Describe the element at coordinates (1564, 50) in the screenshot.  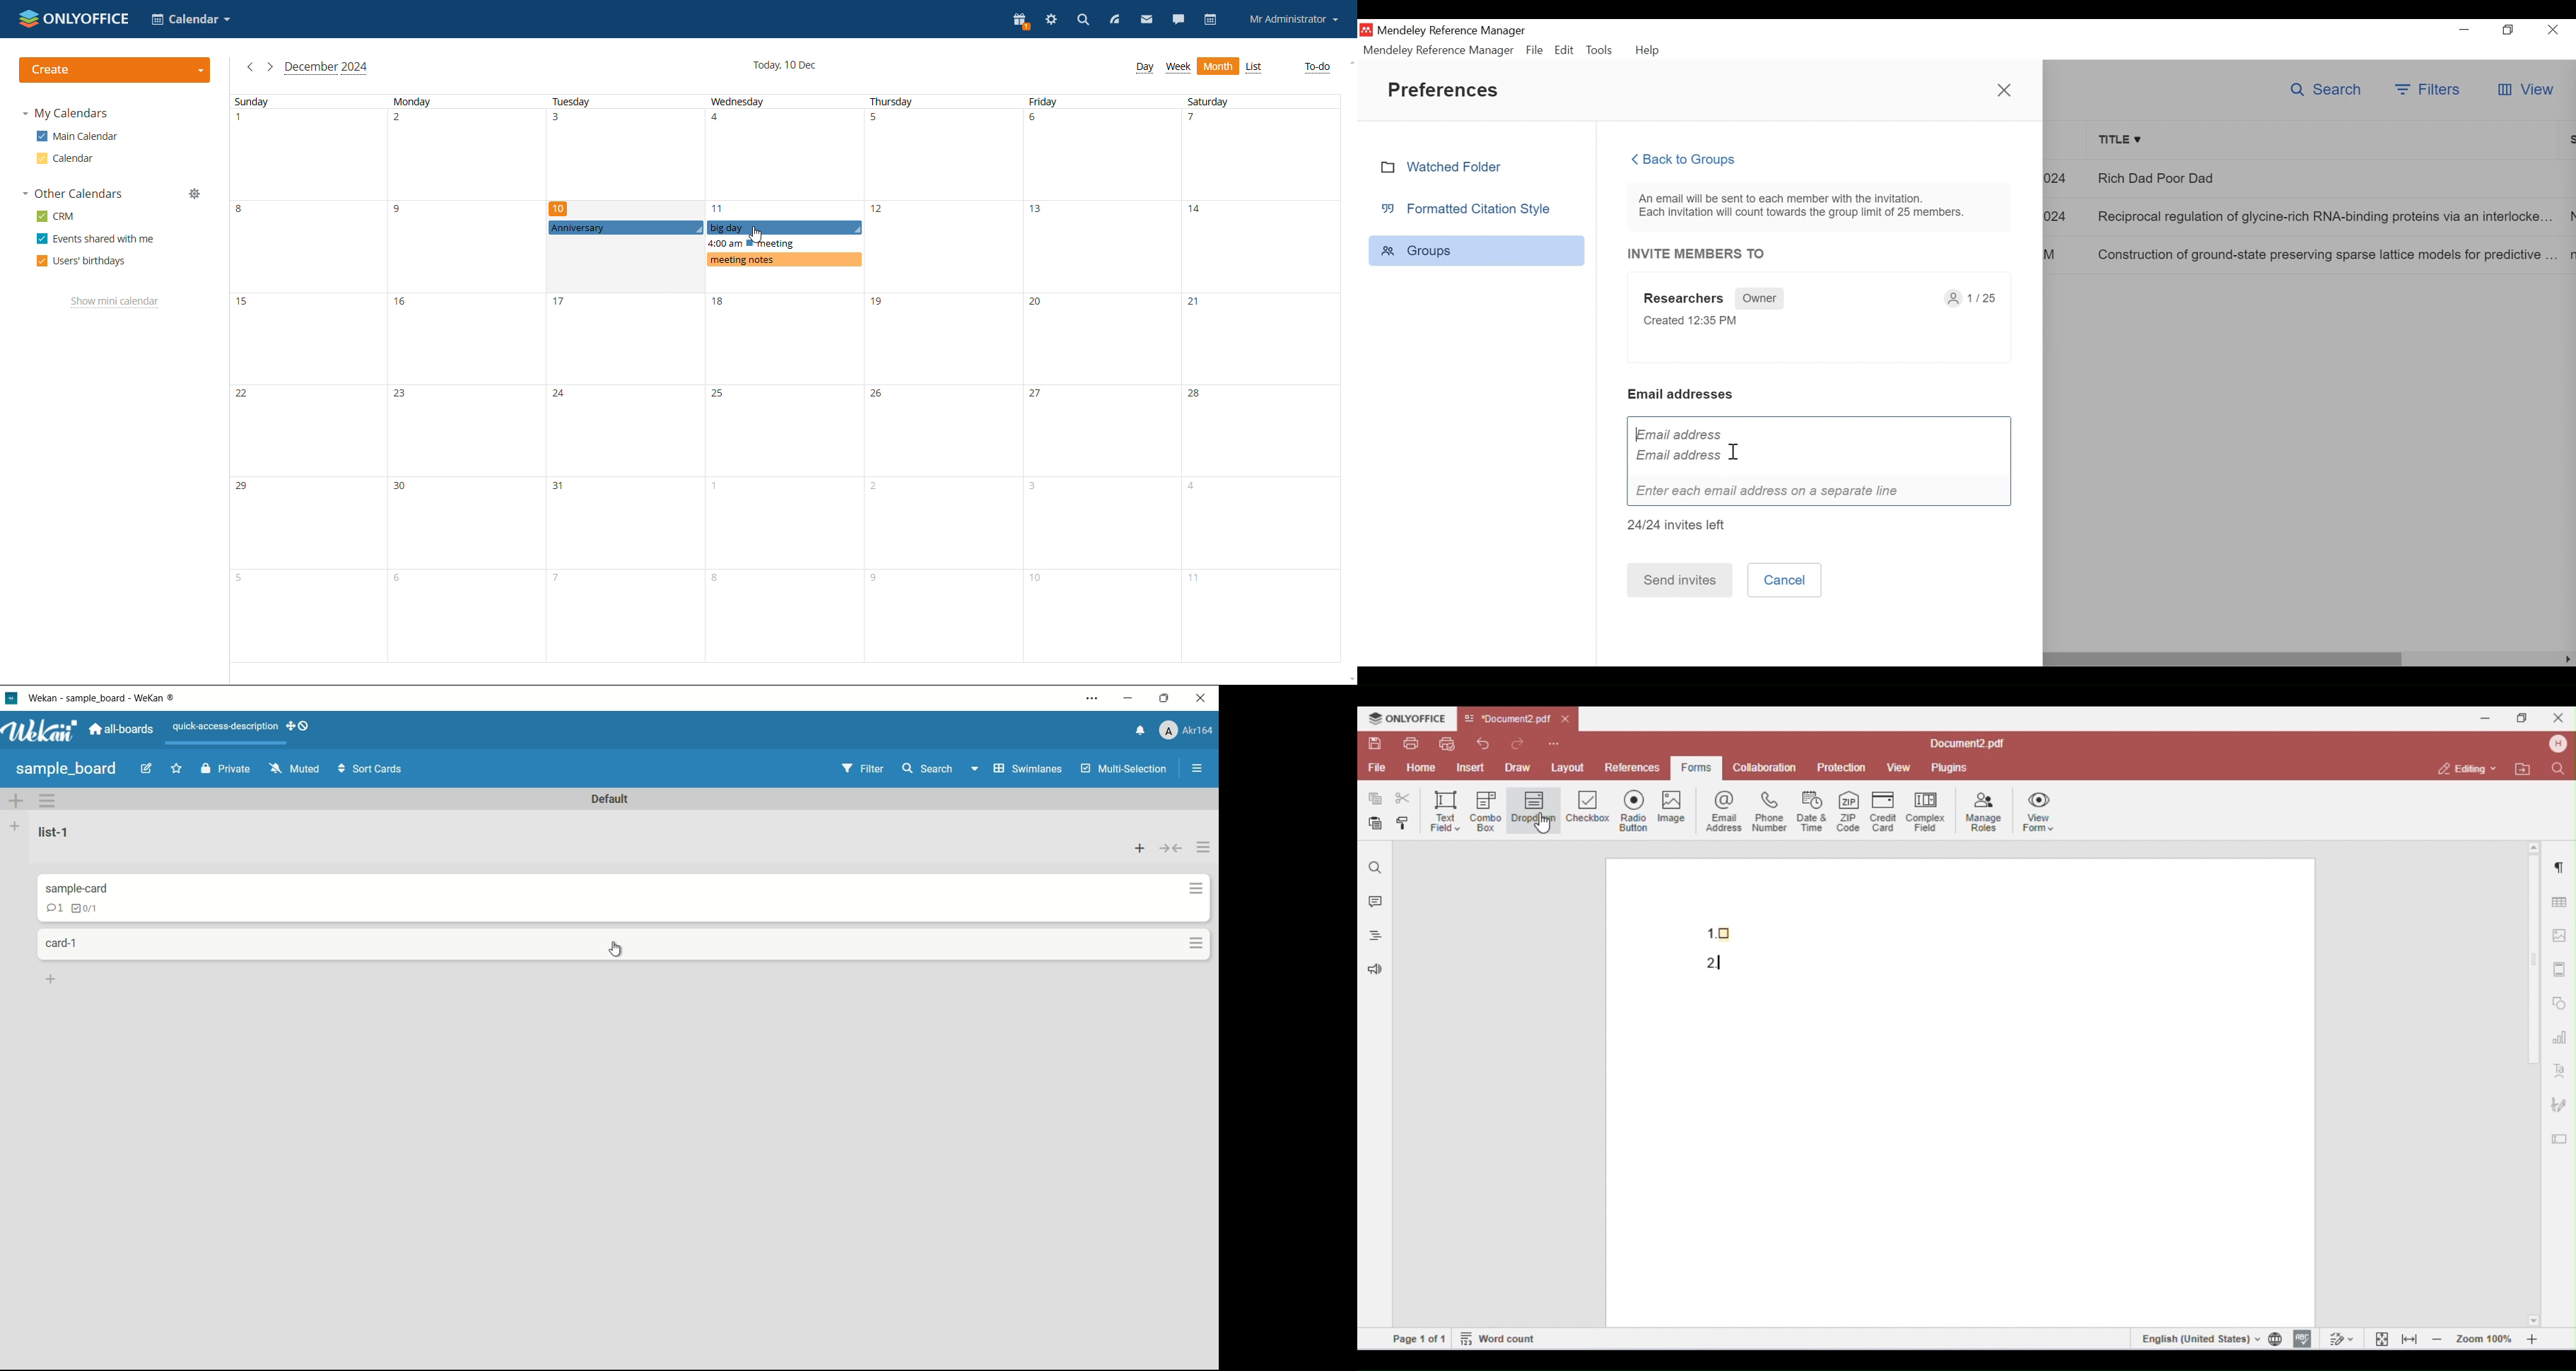
I see `Edit` at that location.